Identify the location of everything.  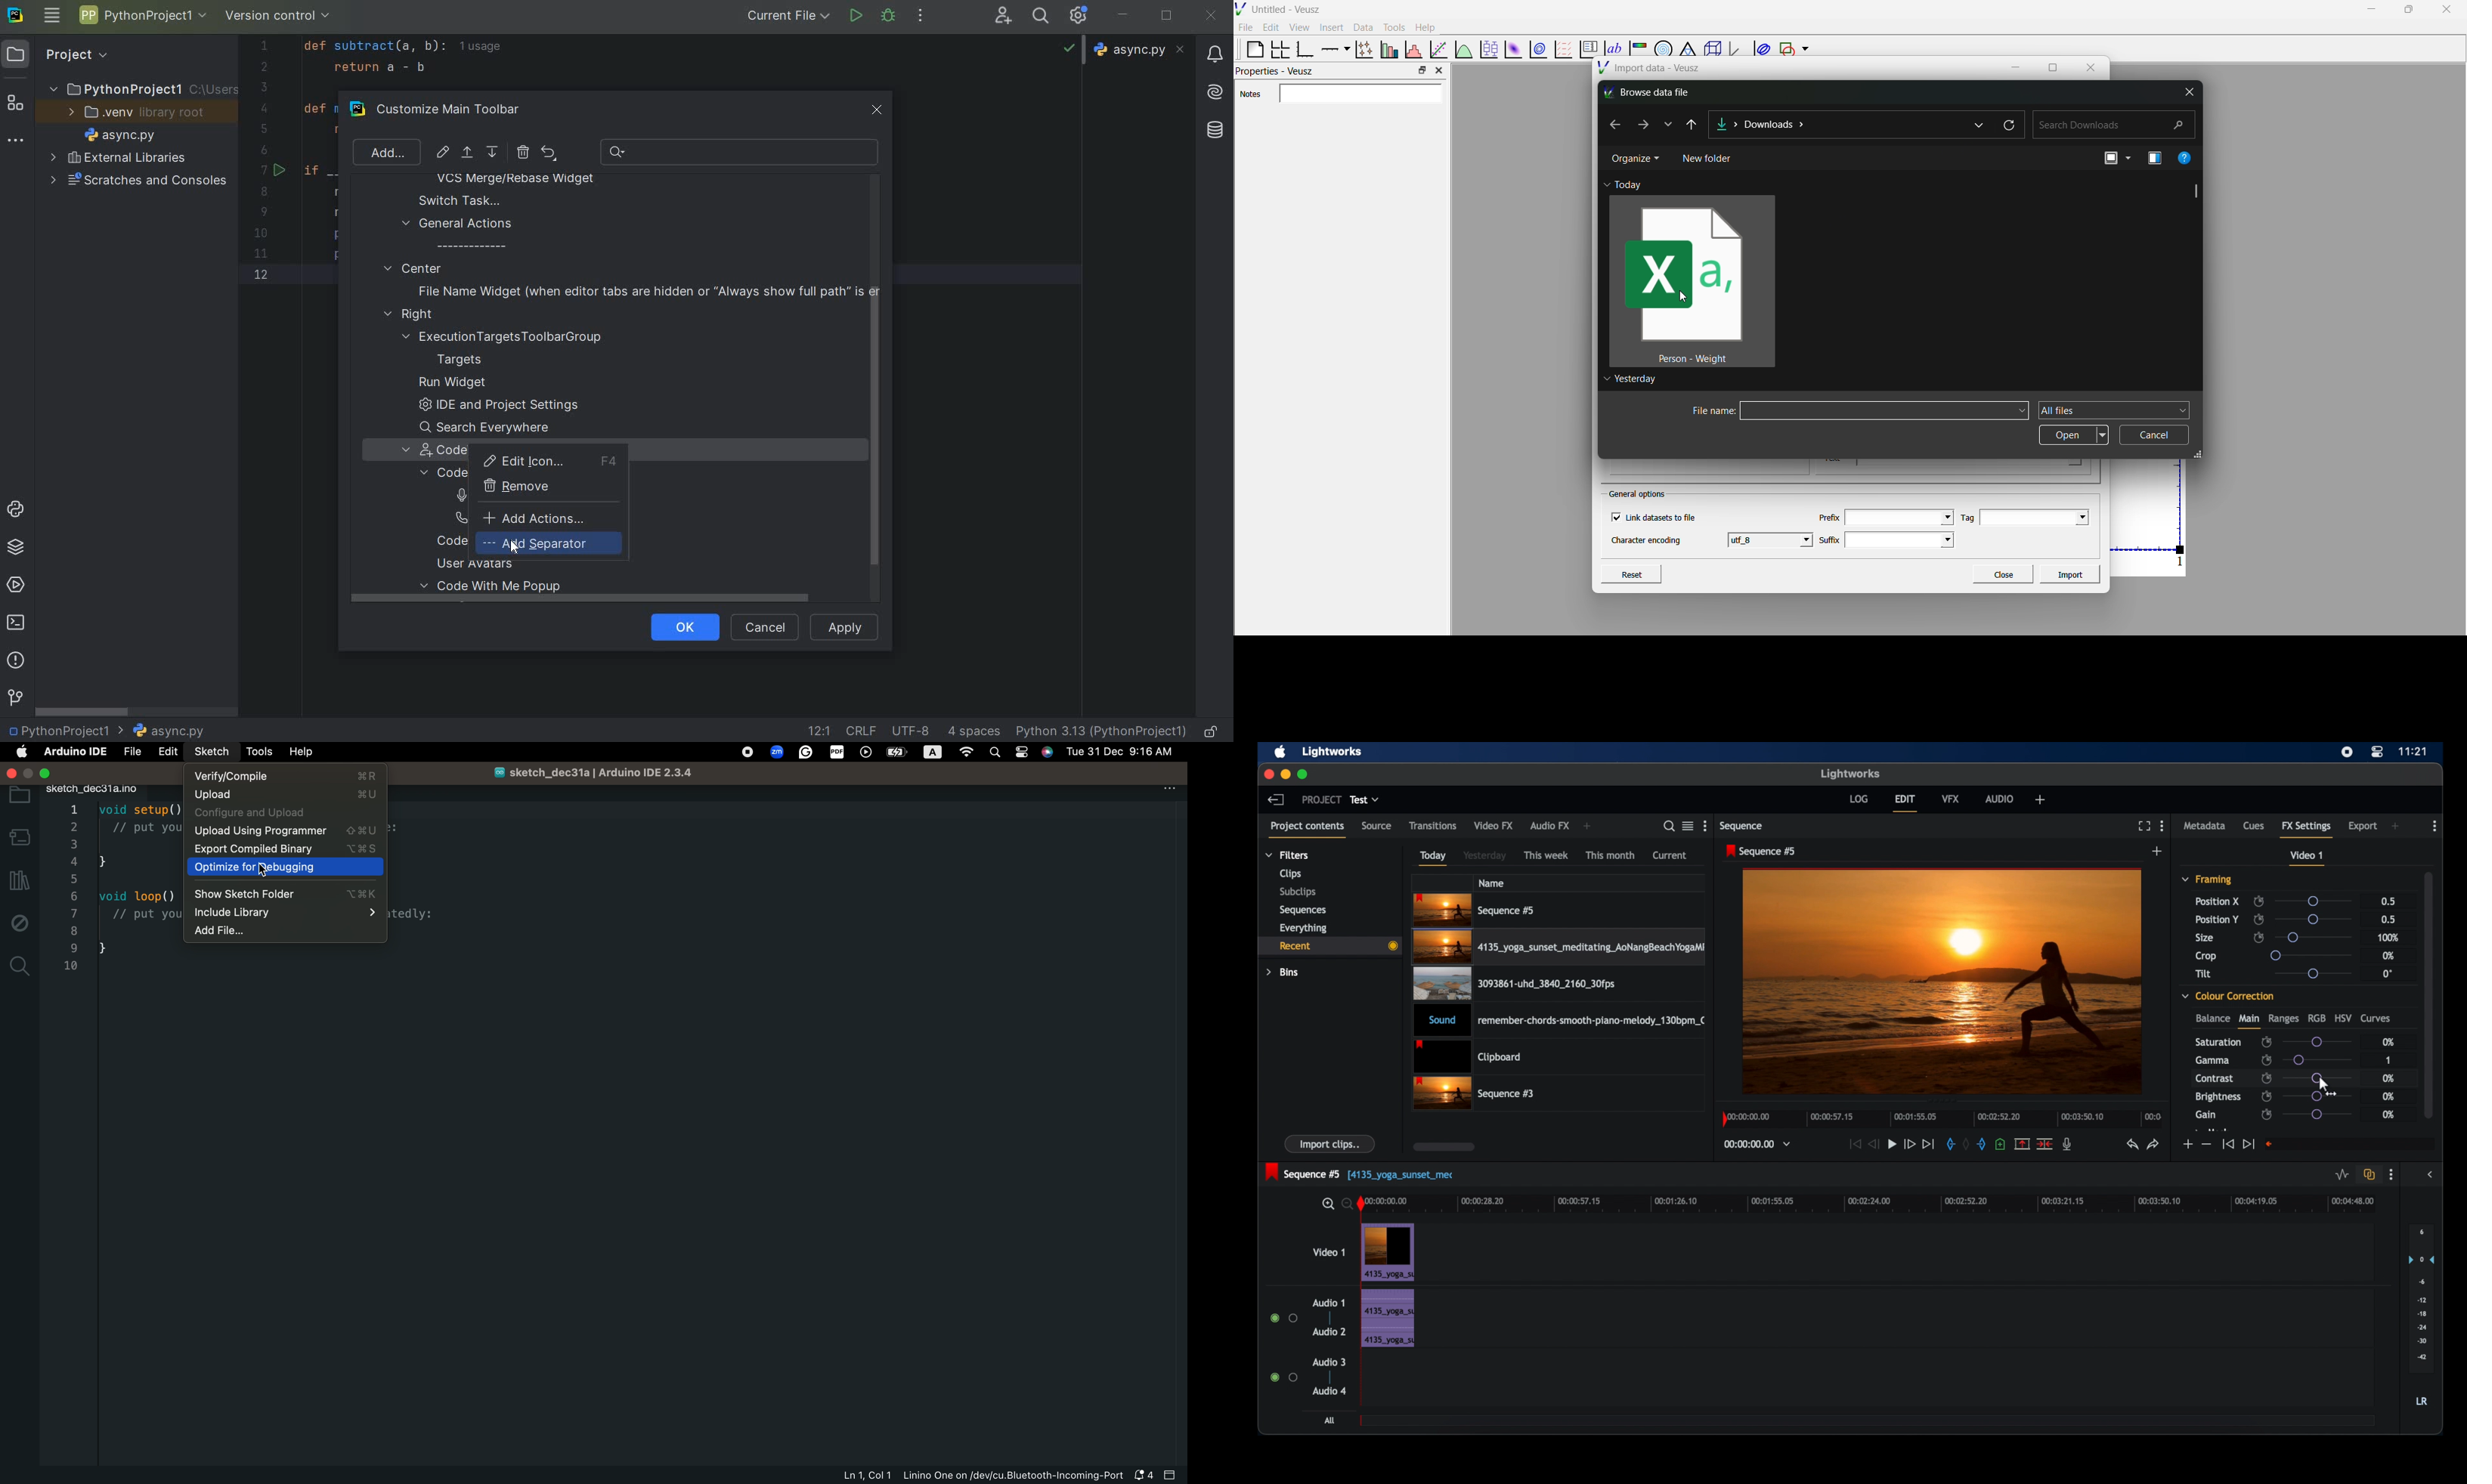
(1303, 928).